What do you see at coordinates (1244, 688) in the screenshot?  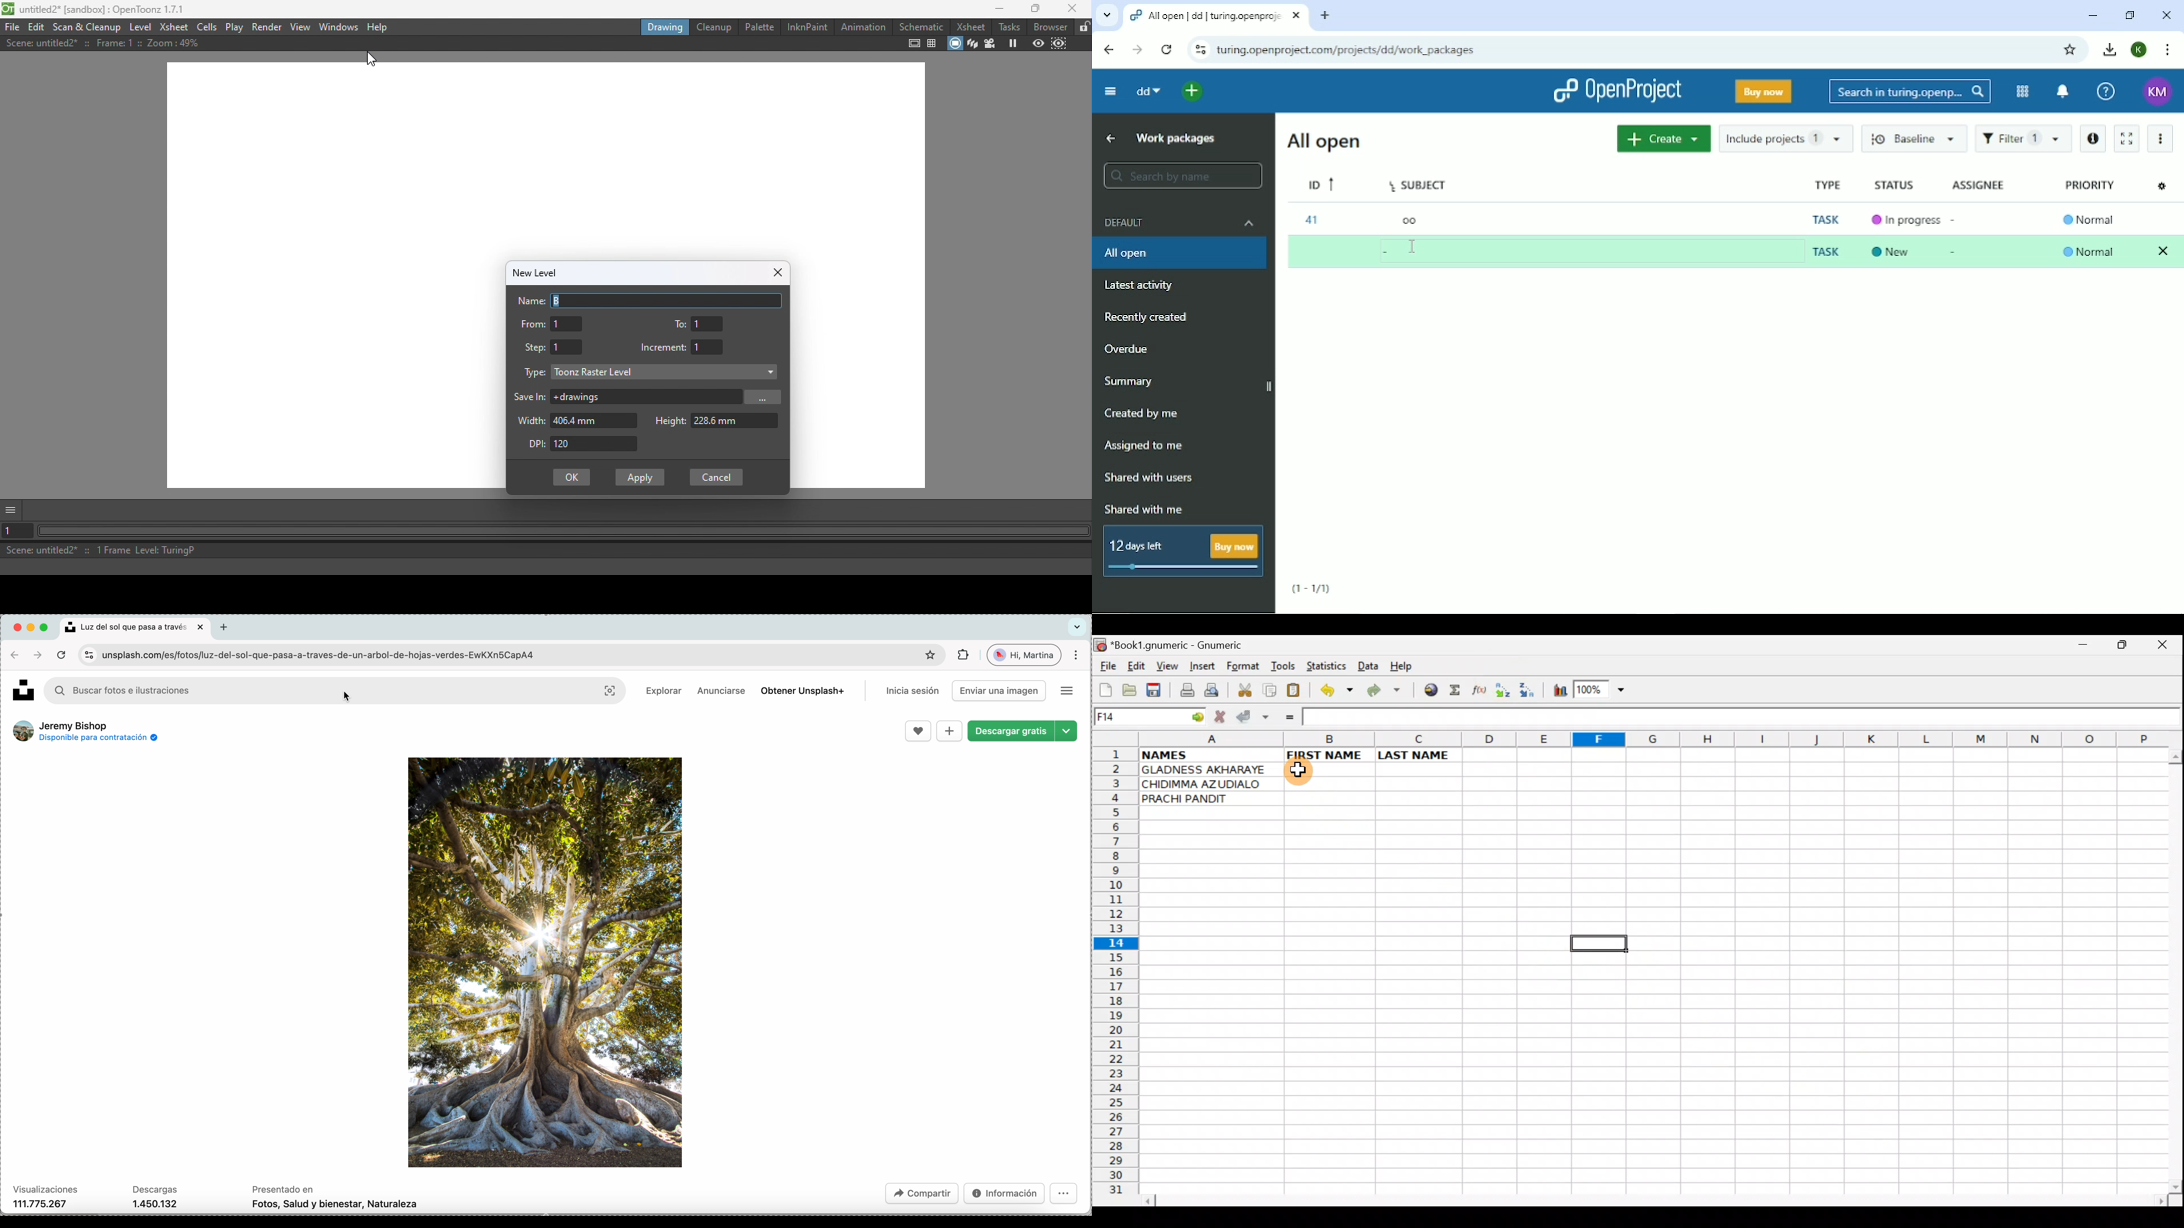 I see `Cut selection` at bounding box center [1244, 688].